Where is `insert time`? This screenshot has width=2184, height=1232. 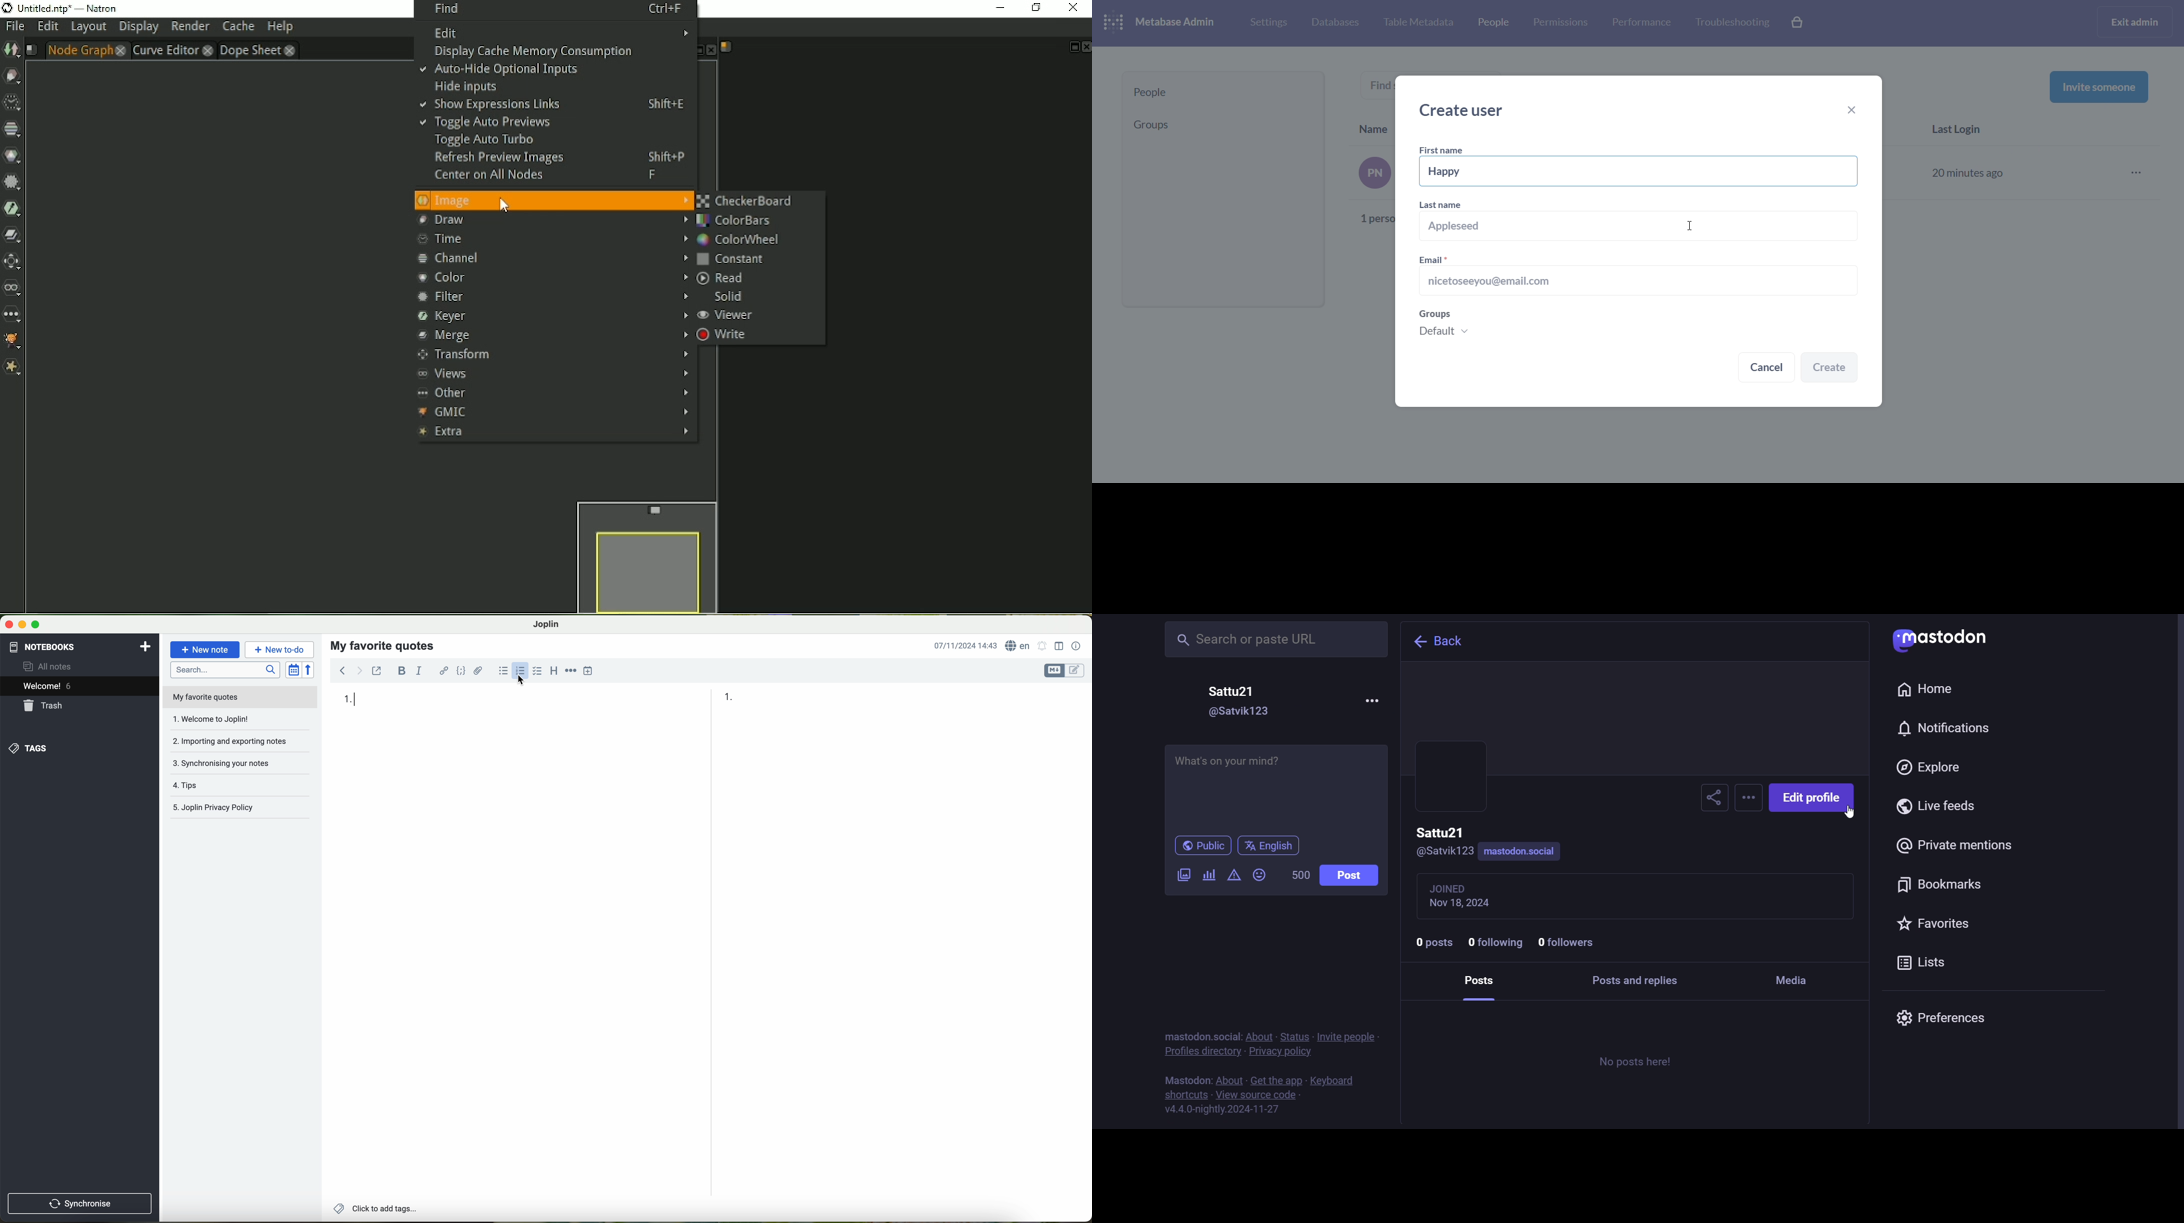
insert time is located at coordinates (590, 670).